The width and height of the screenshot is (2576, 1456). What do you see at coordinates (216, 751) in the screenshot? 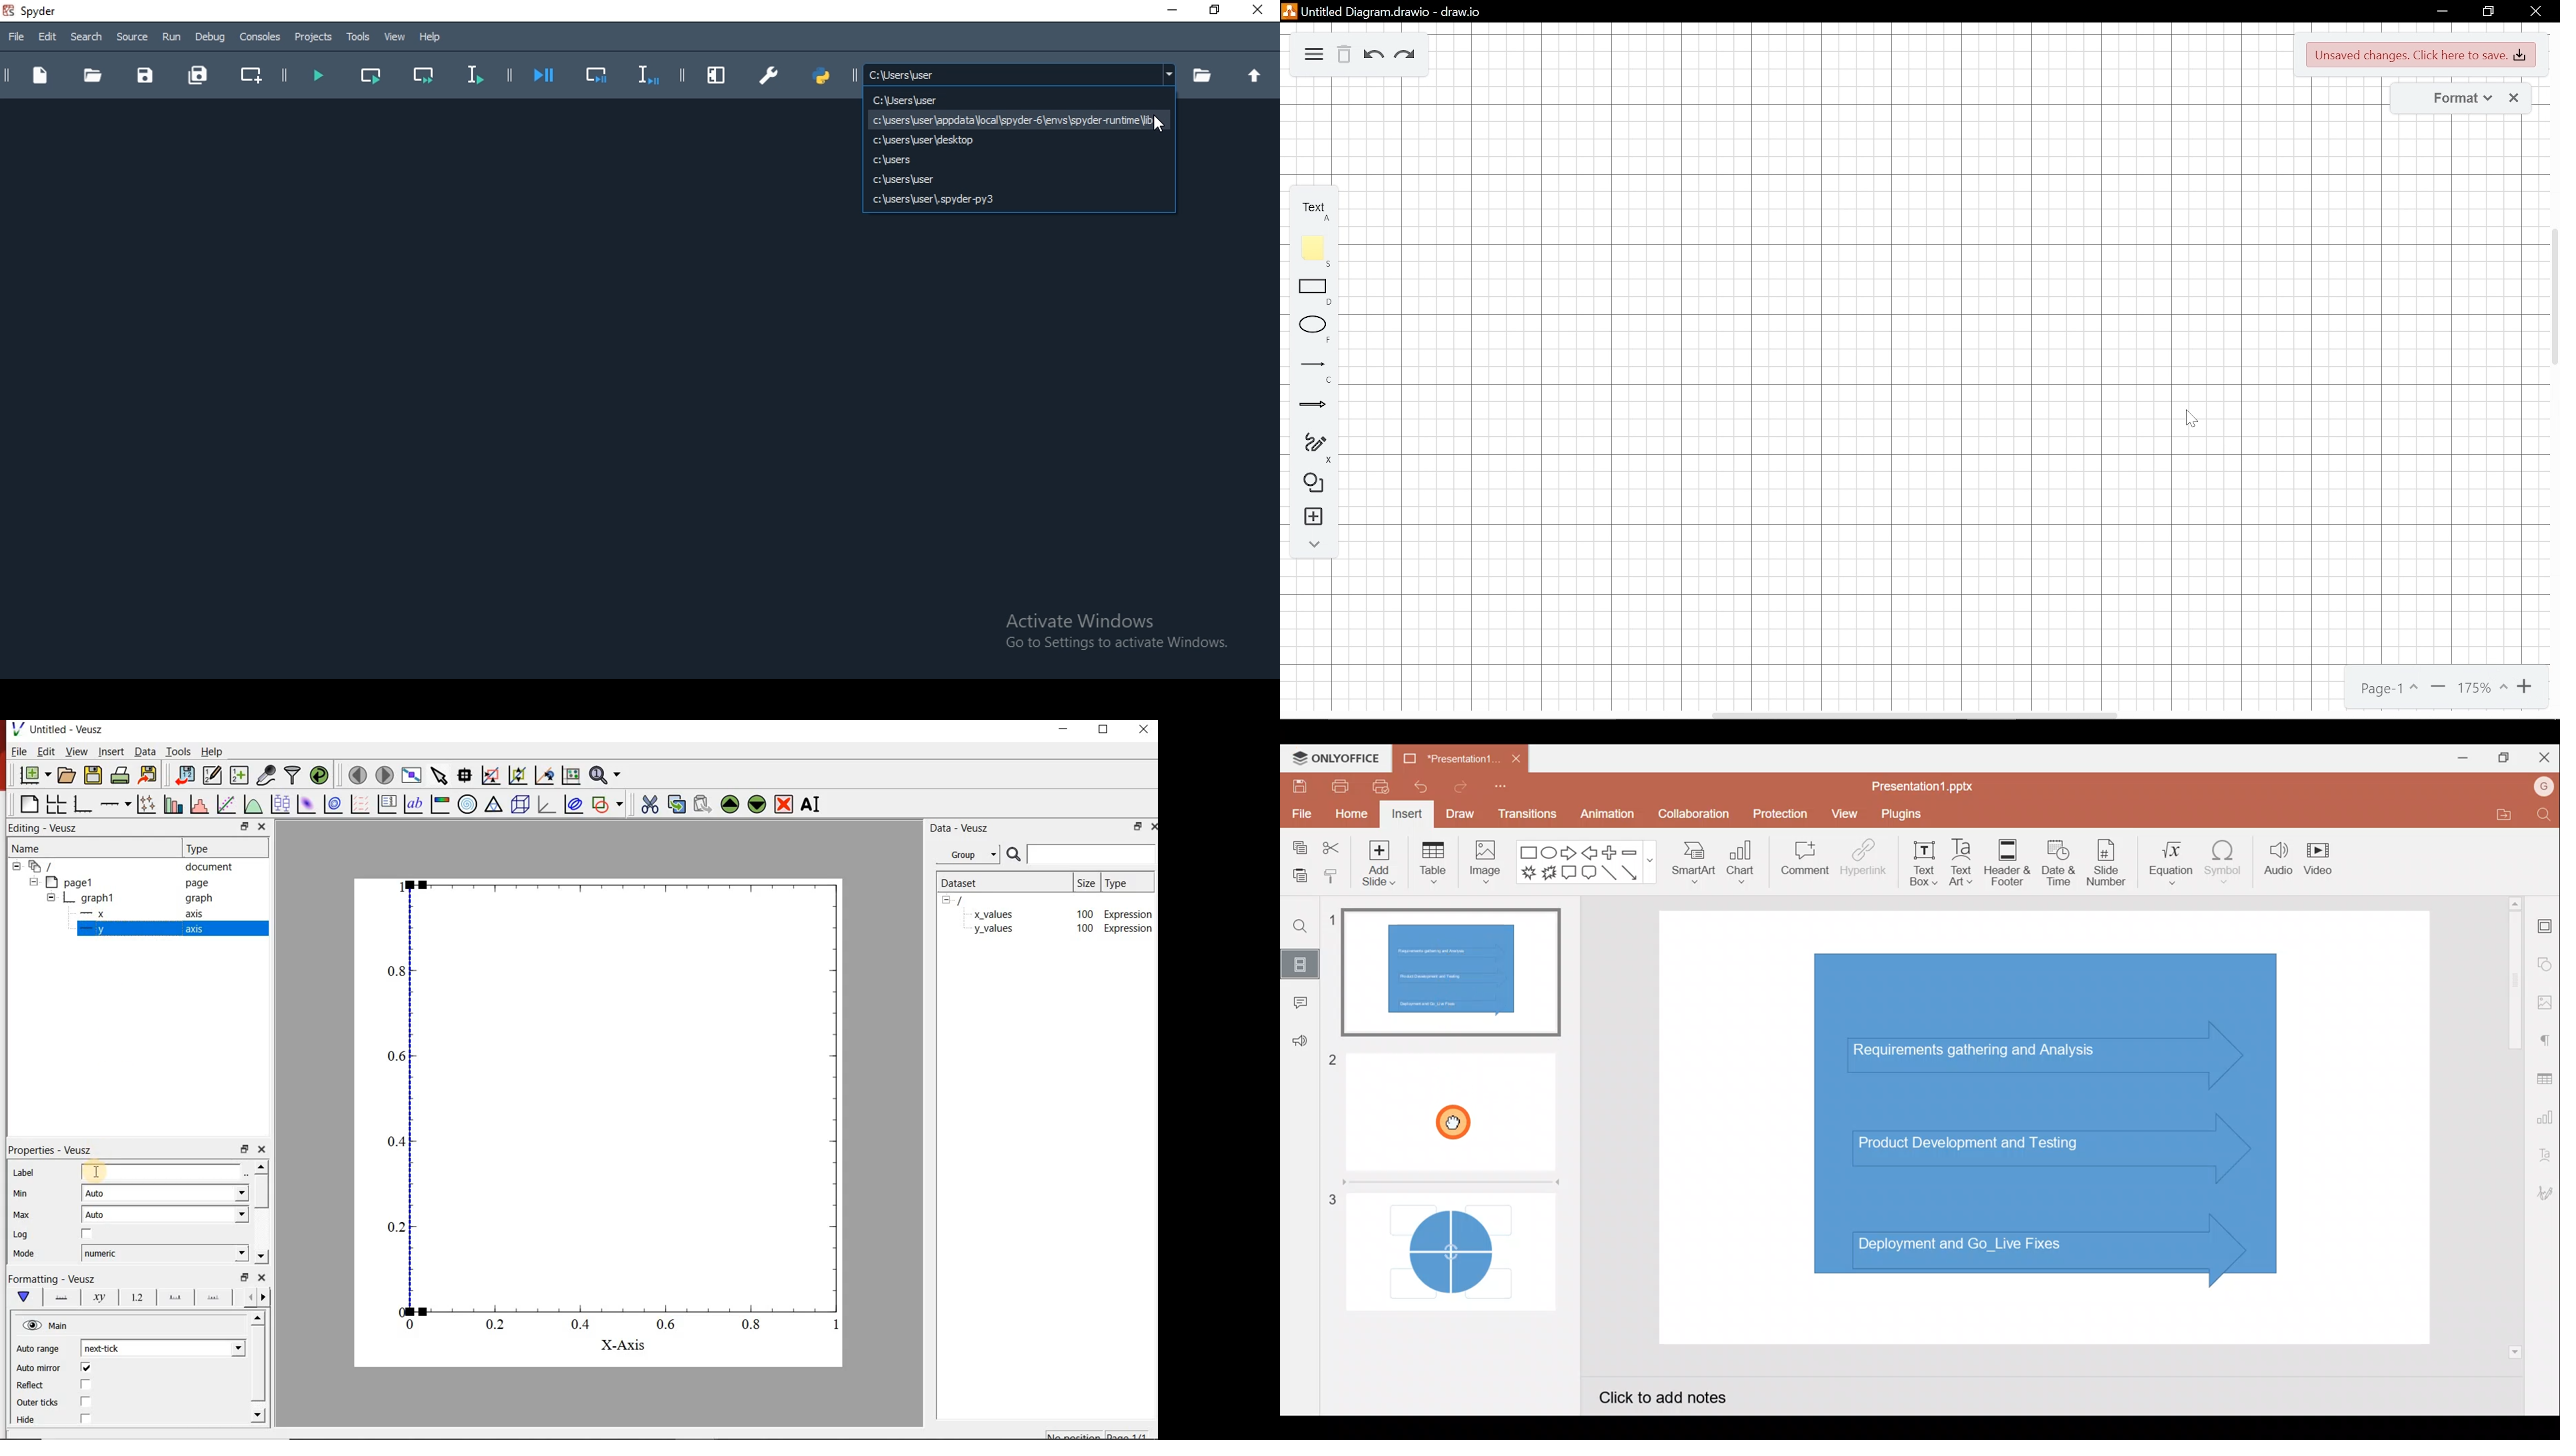
I see `help` at bounding box center [216, 751].